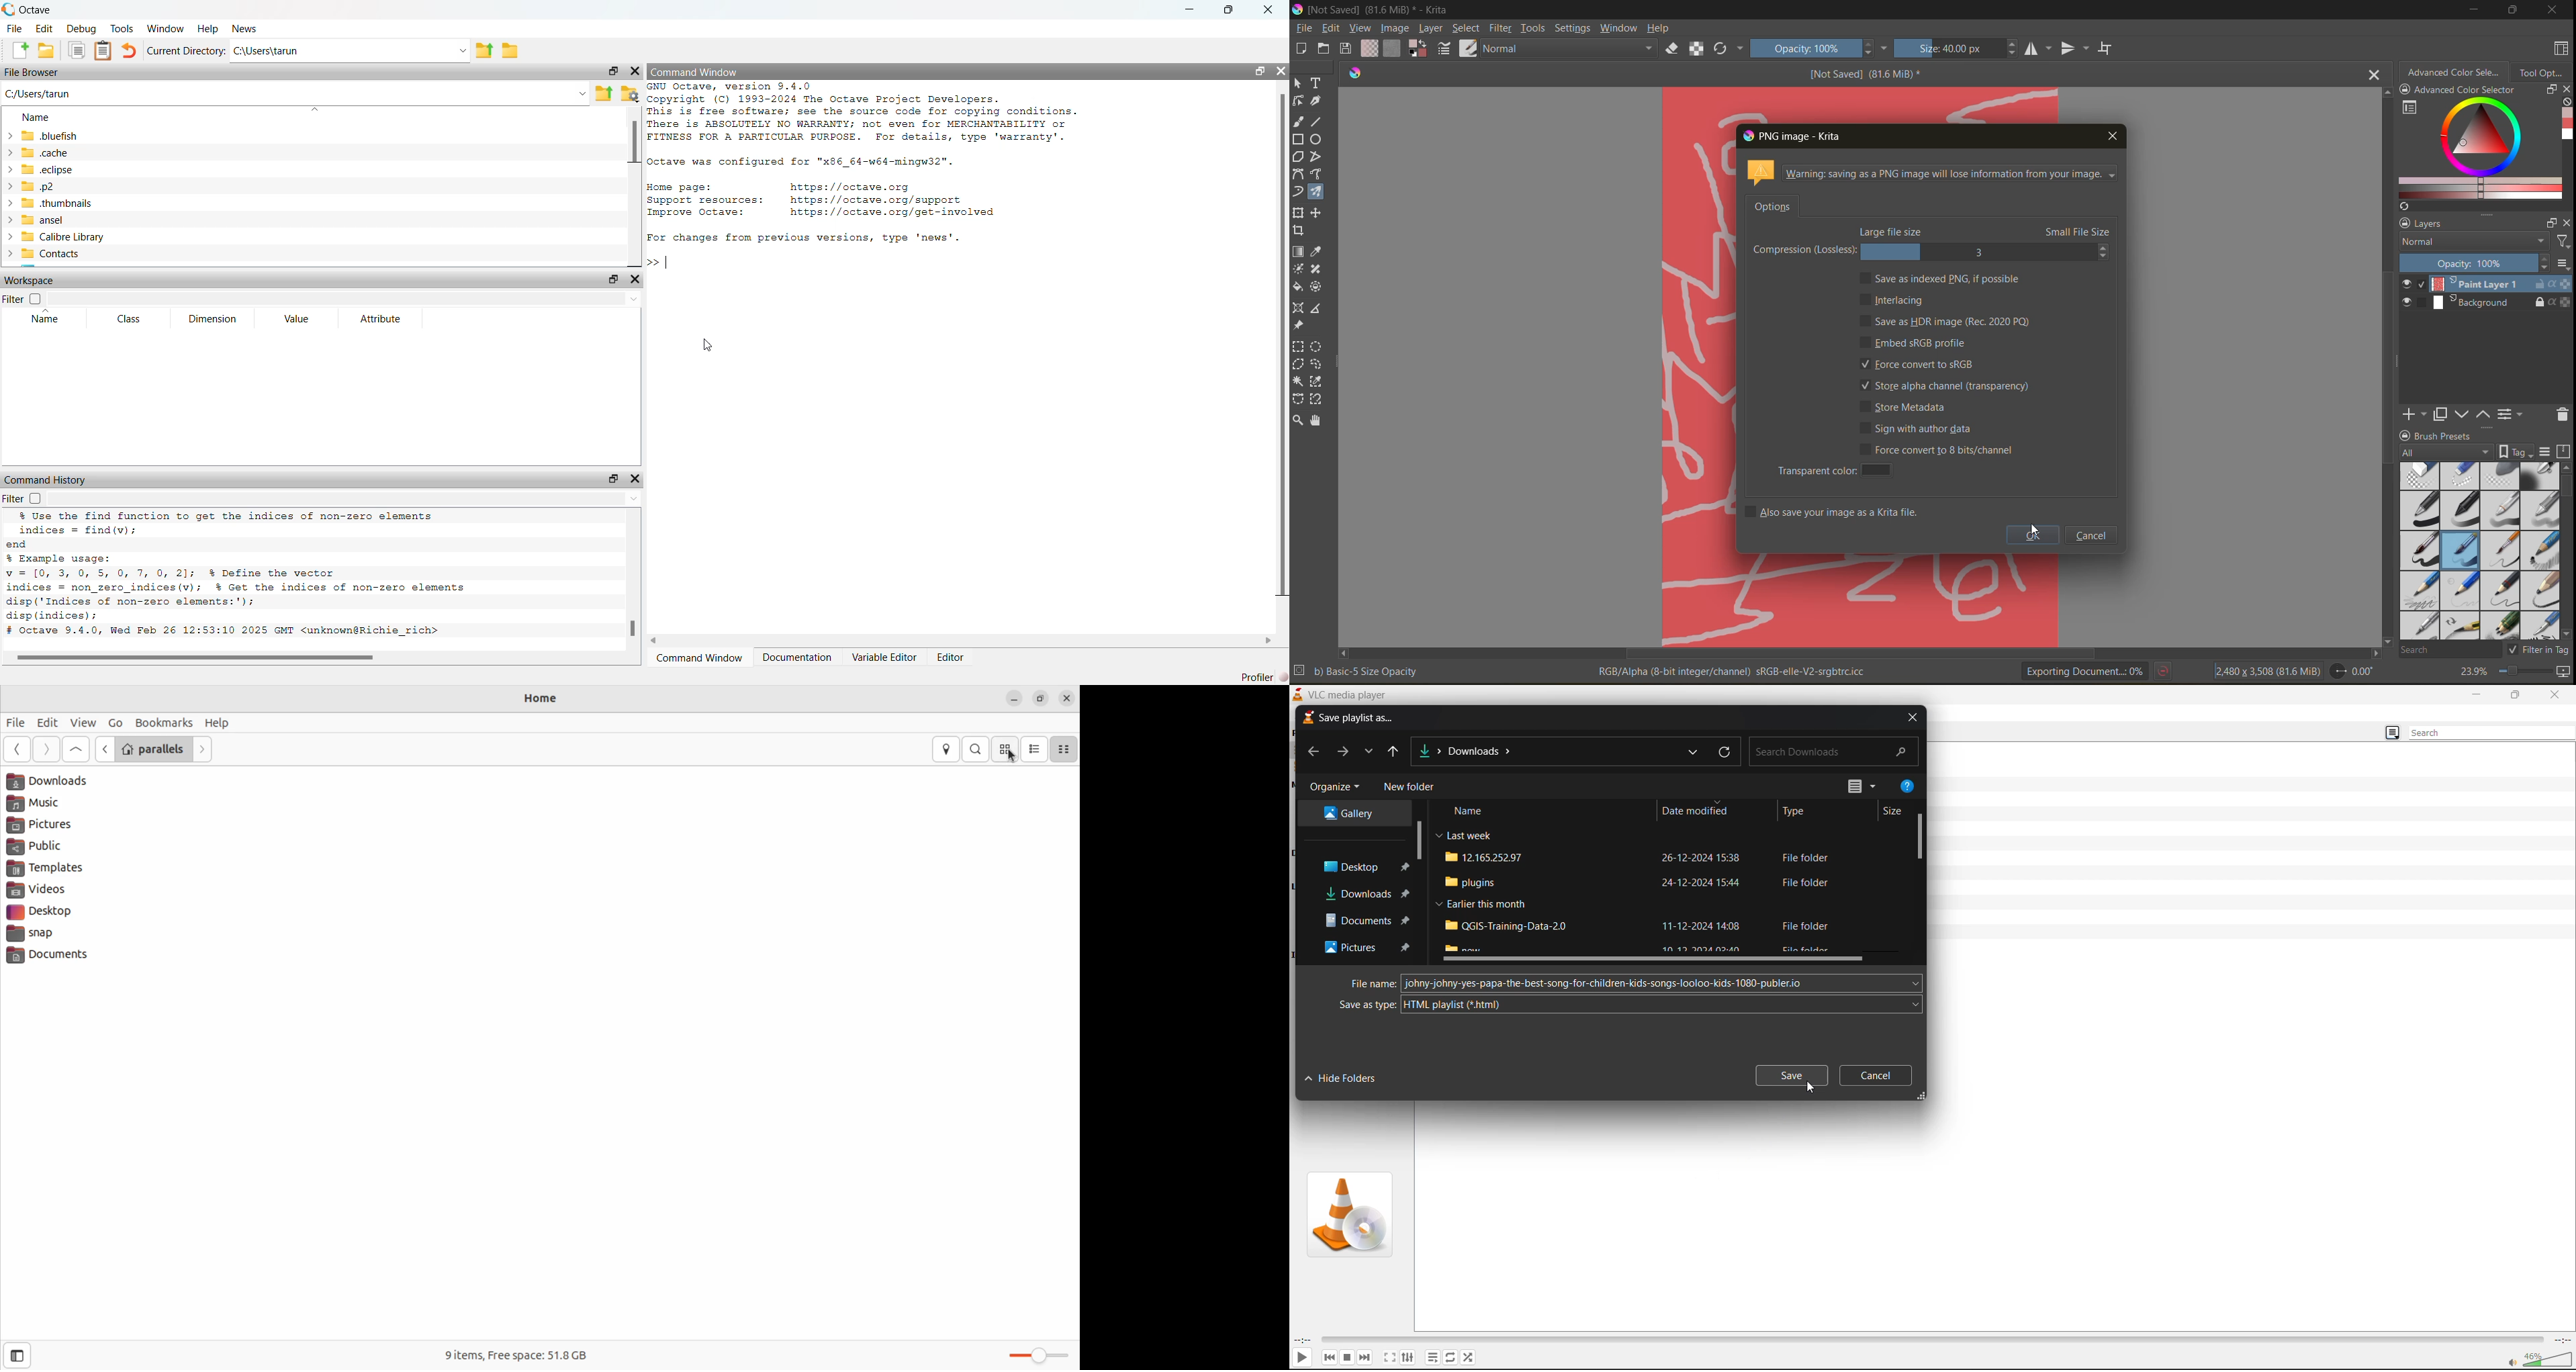 This screenshot has height=1372, width=2576. I want to click on open folder, so click(50, 52).